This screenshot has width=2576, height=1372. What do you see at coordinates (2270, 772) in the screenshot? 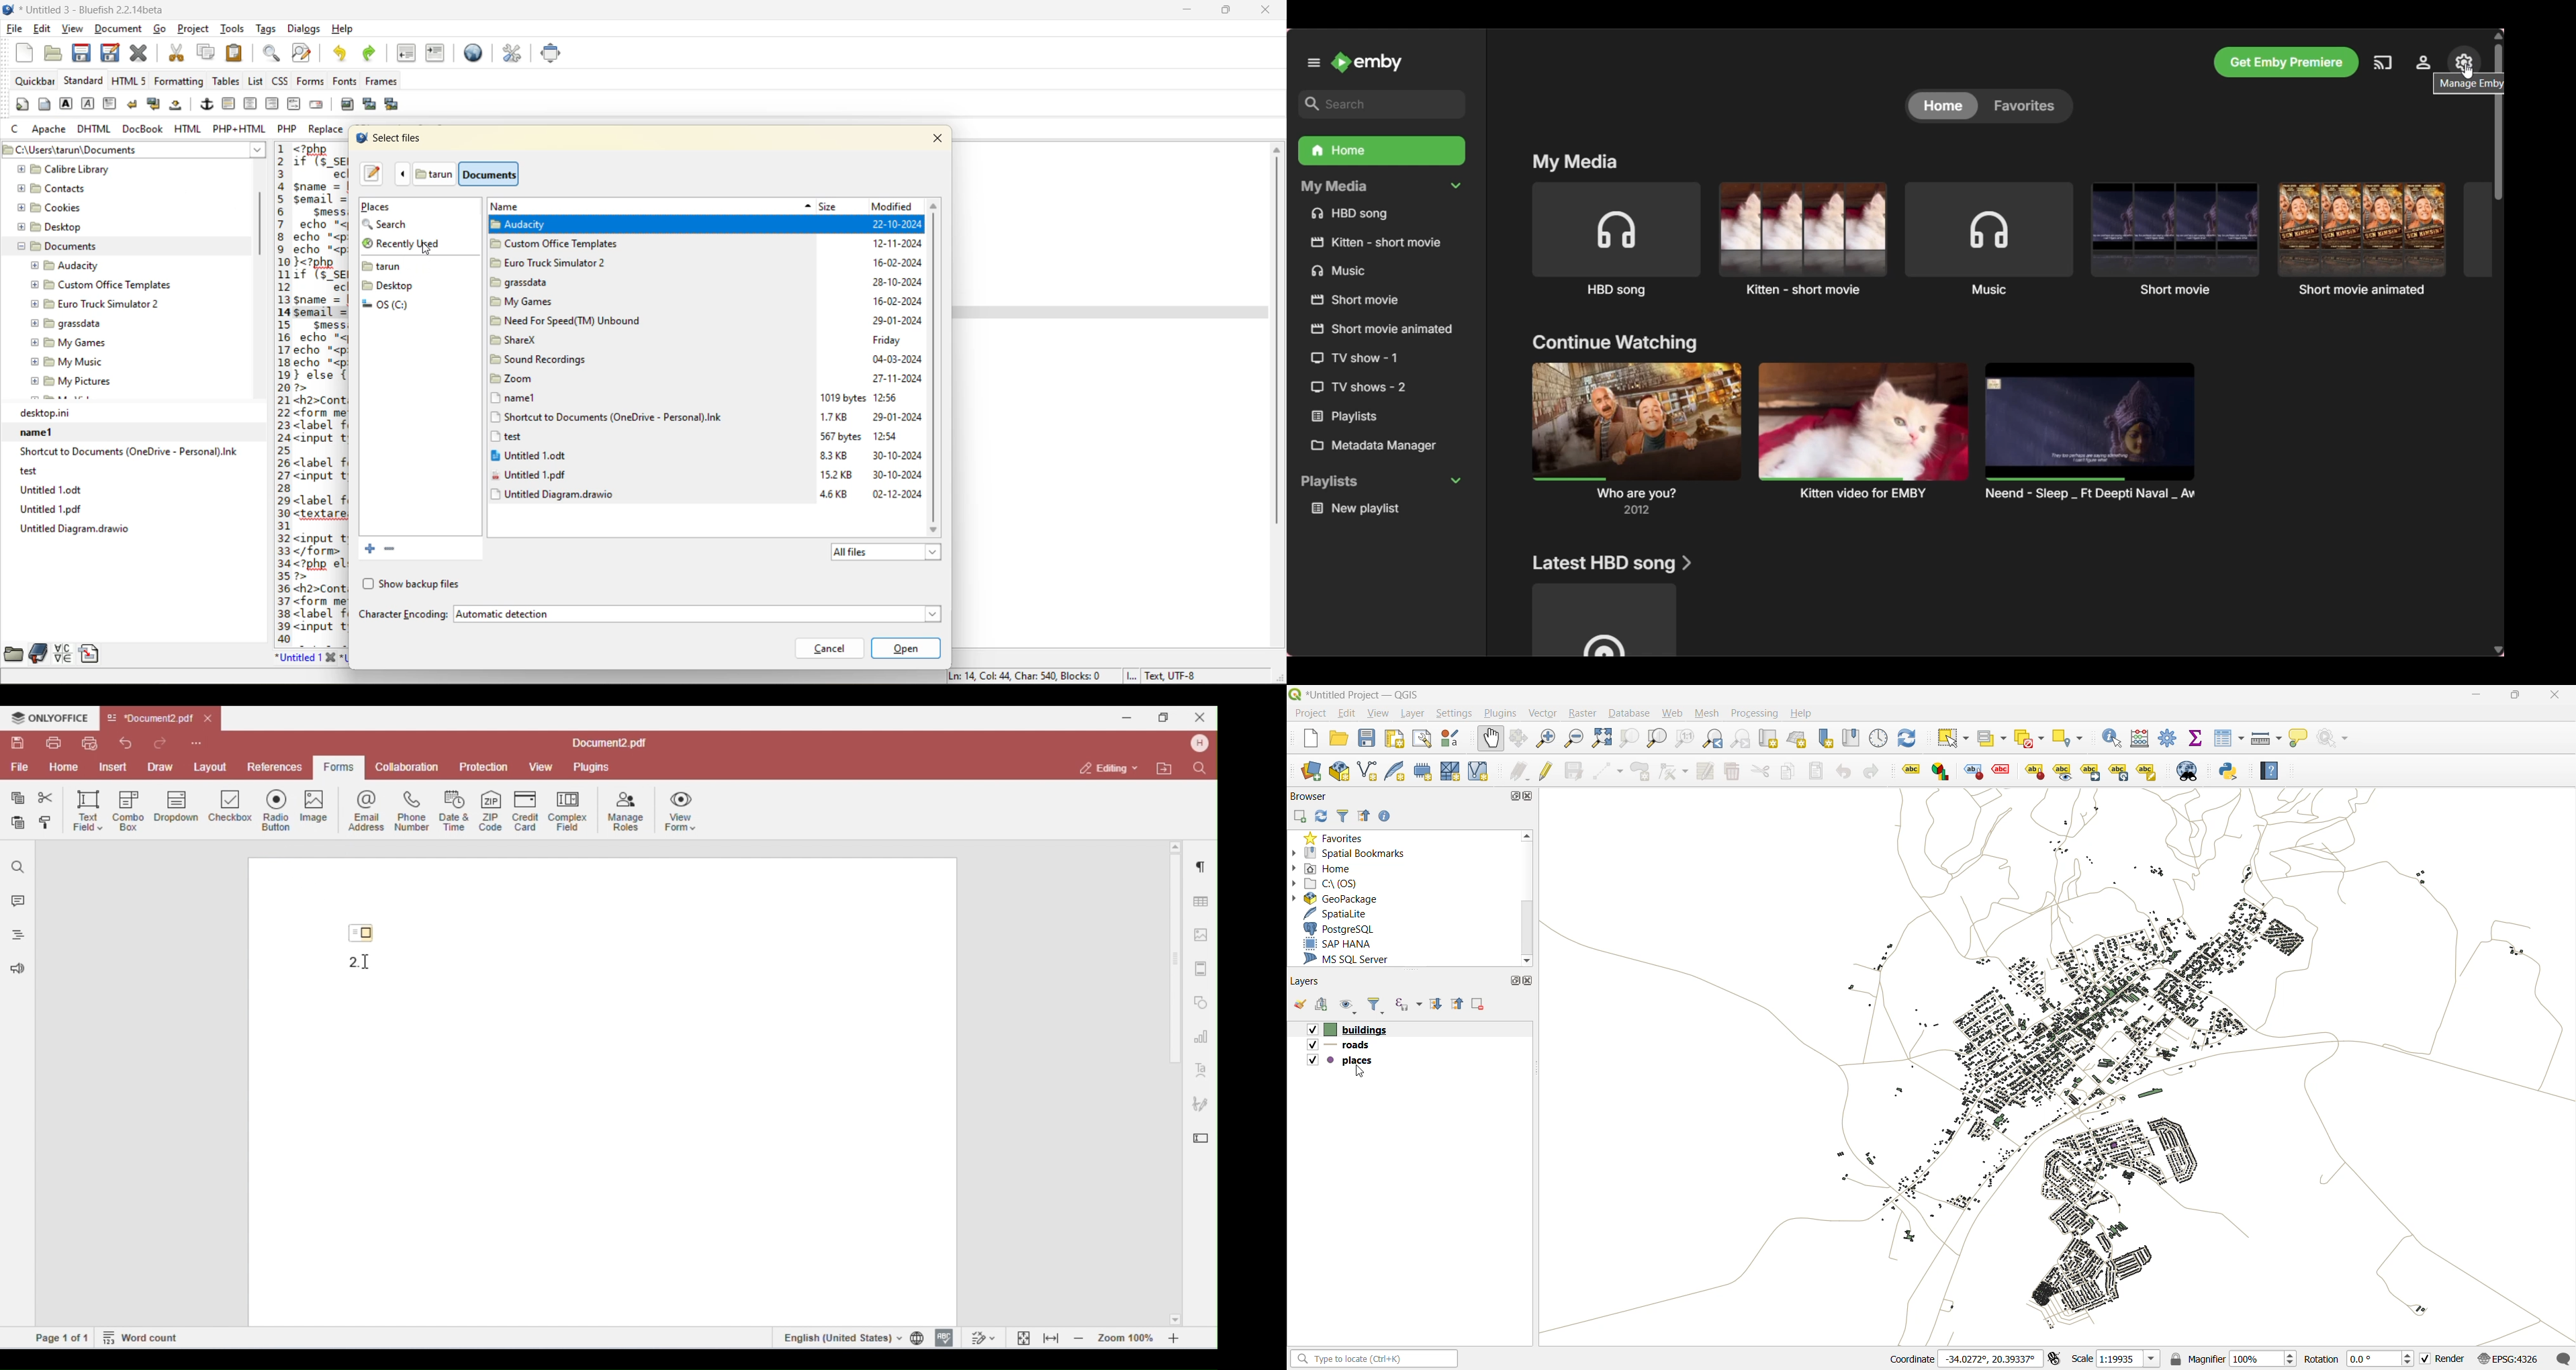
I see `help` at bounding box center [2270, 772].